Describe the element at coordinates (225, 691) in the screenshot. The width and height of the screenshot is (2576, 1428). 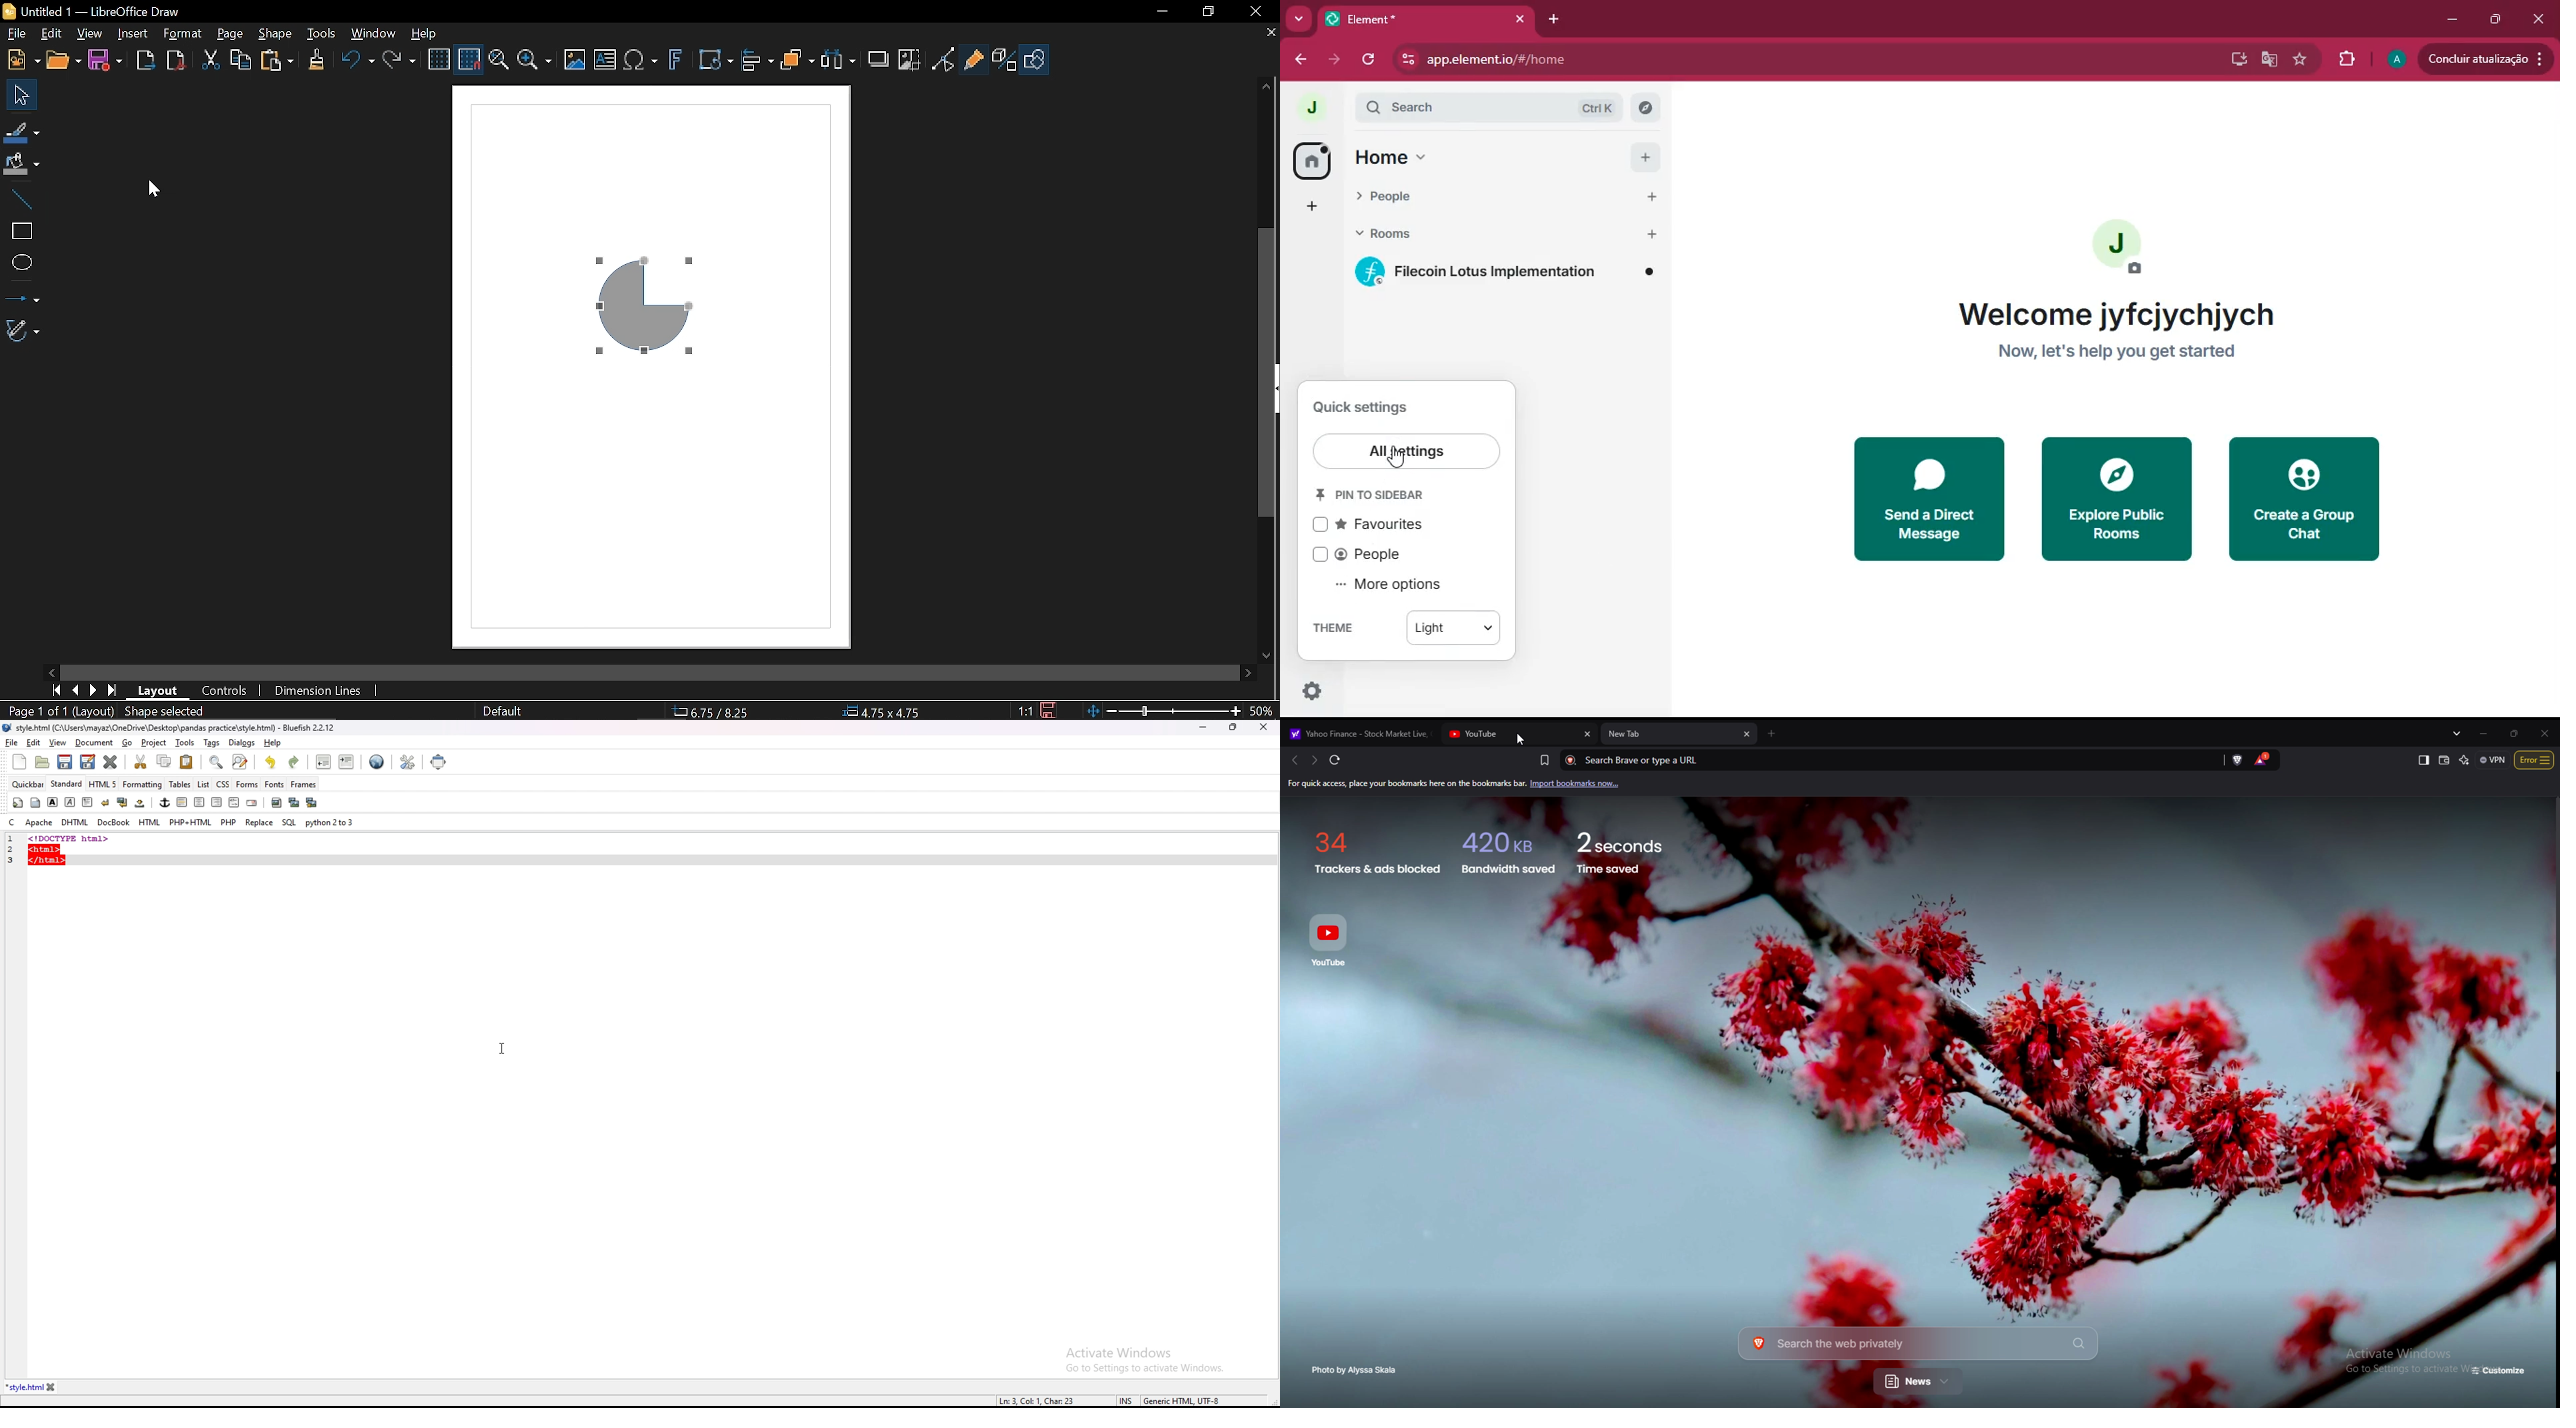
I see `Controls` at that location.